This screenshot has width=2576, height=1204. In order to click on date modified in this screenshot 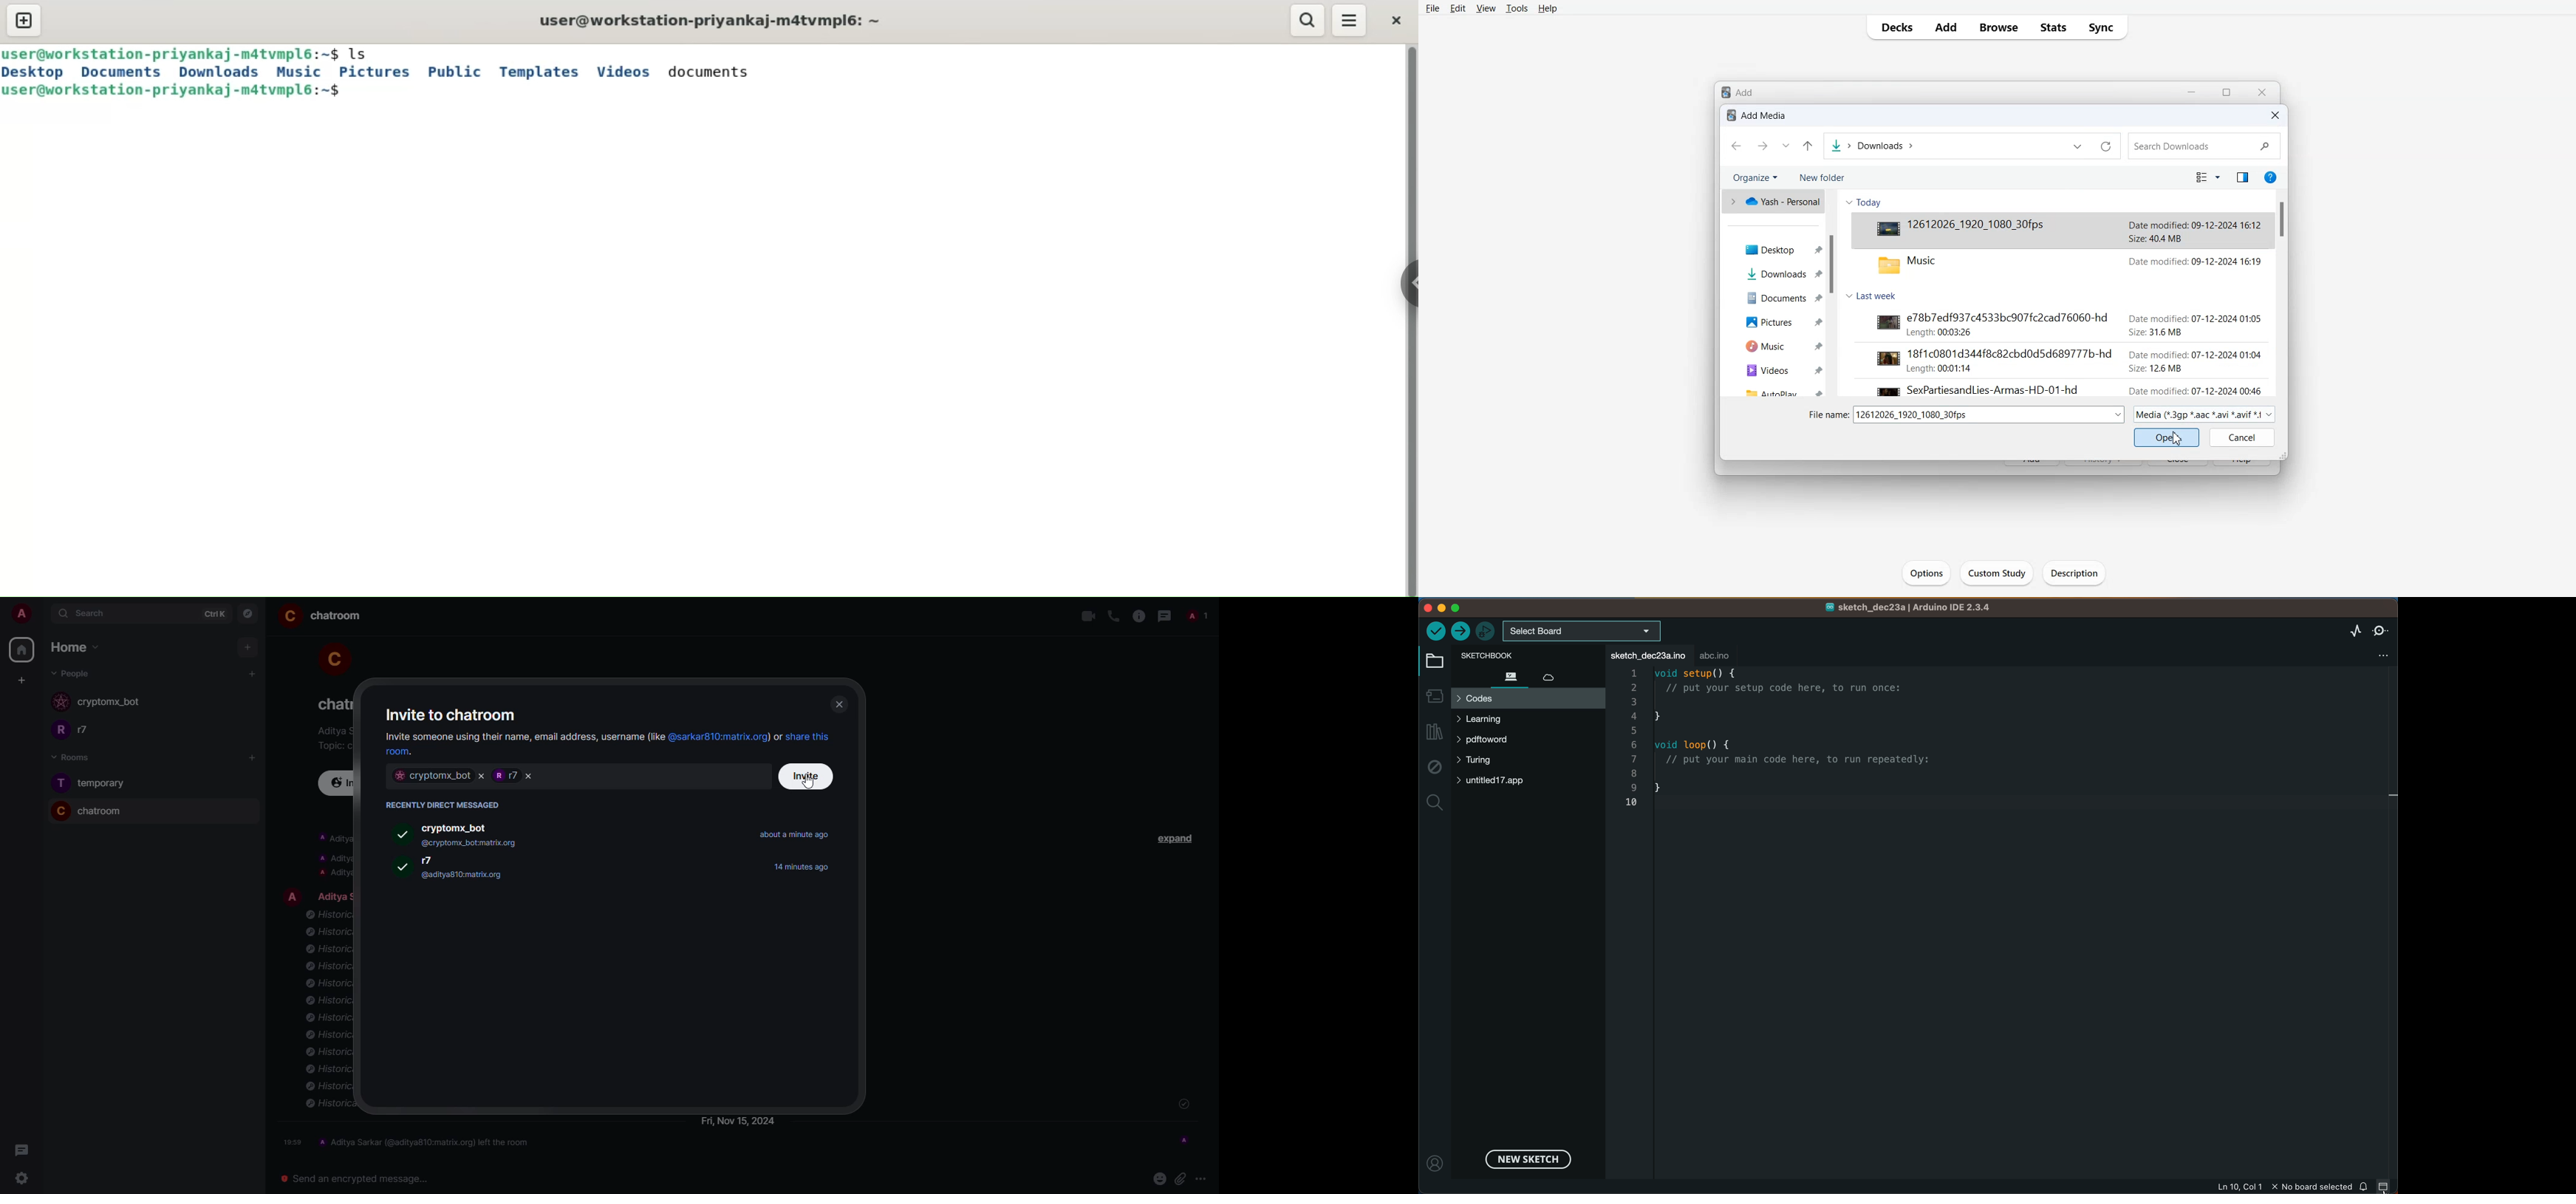, I will do `click(2198, 390)`.